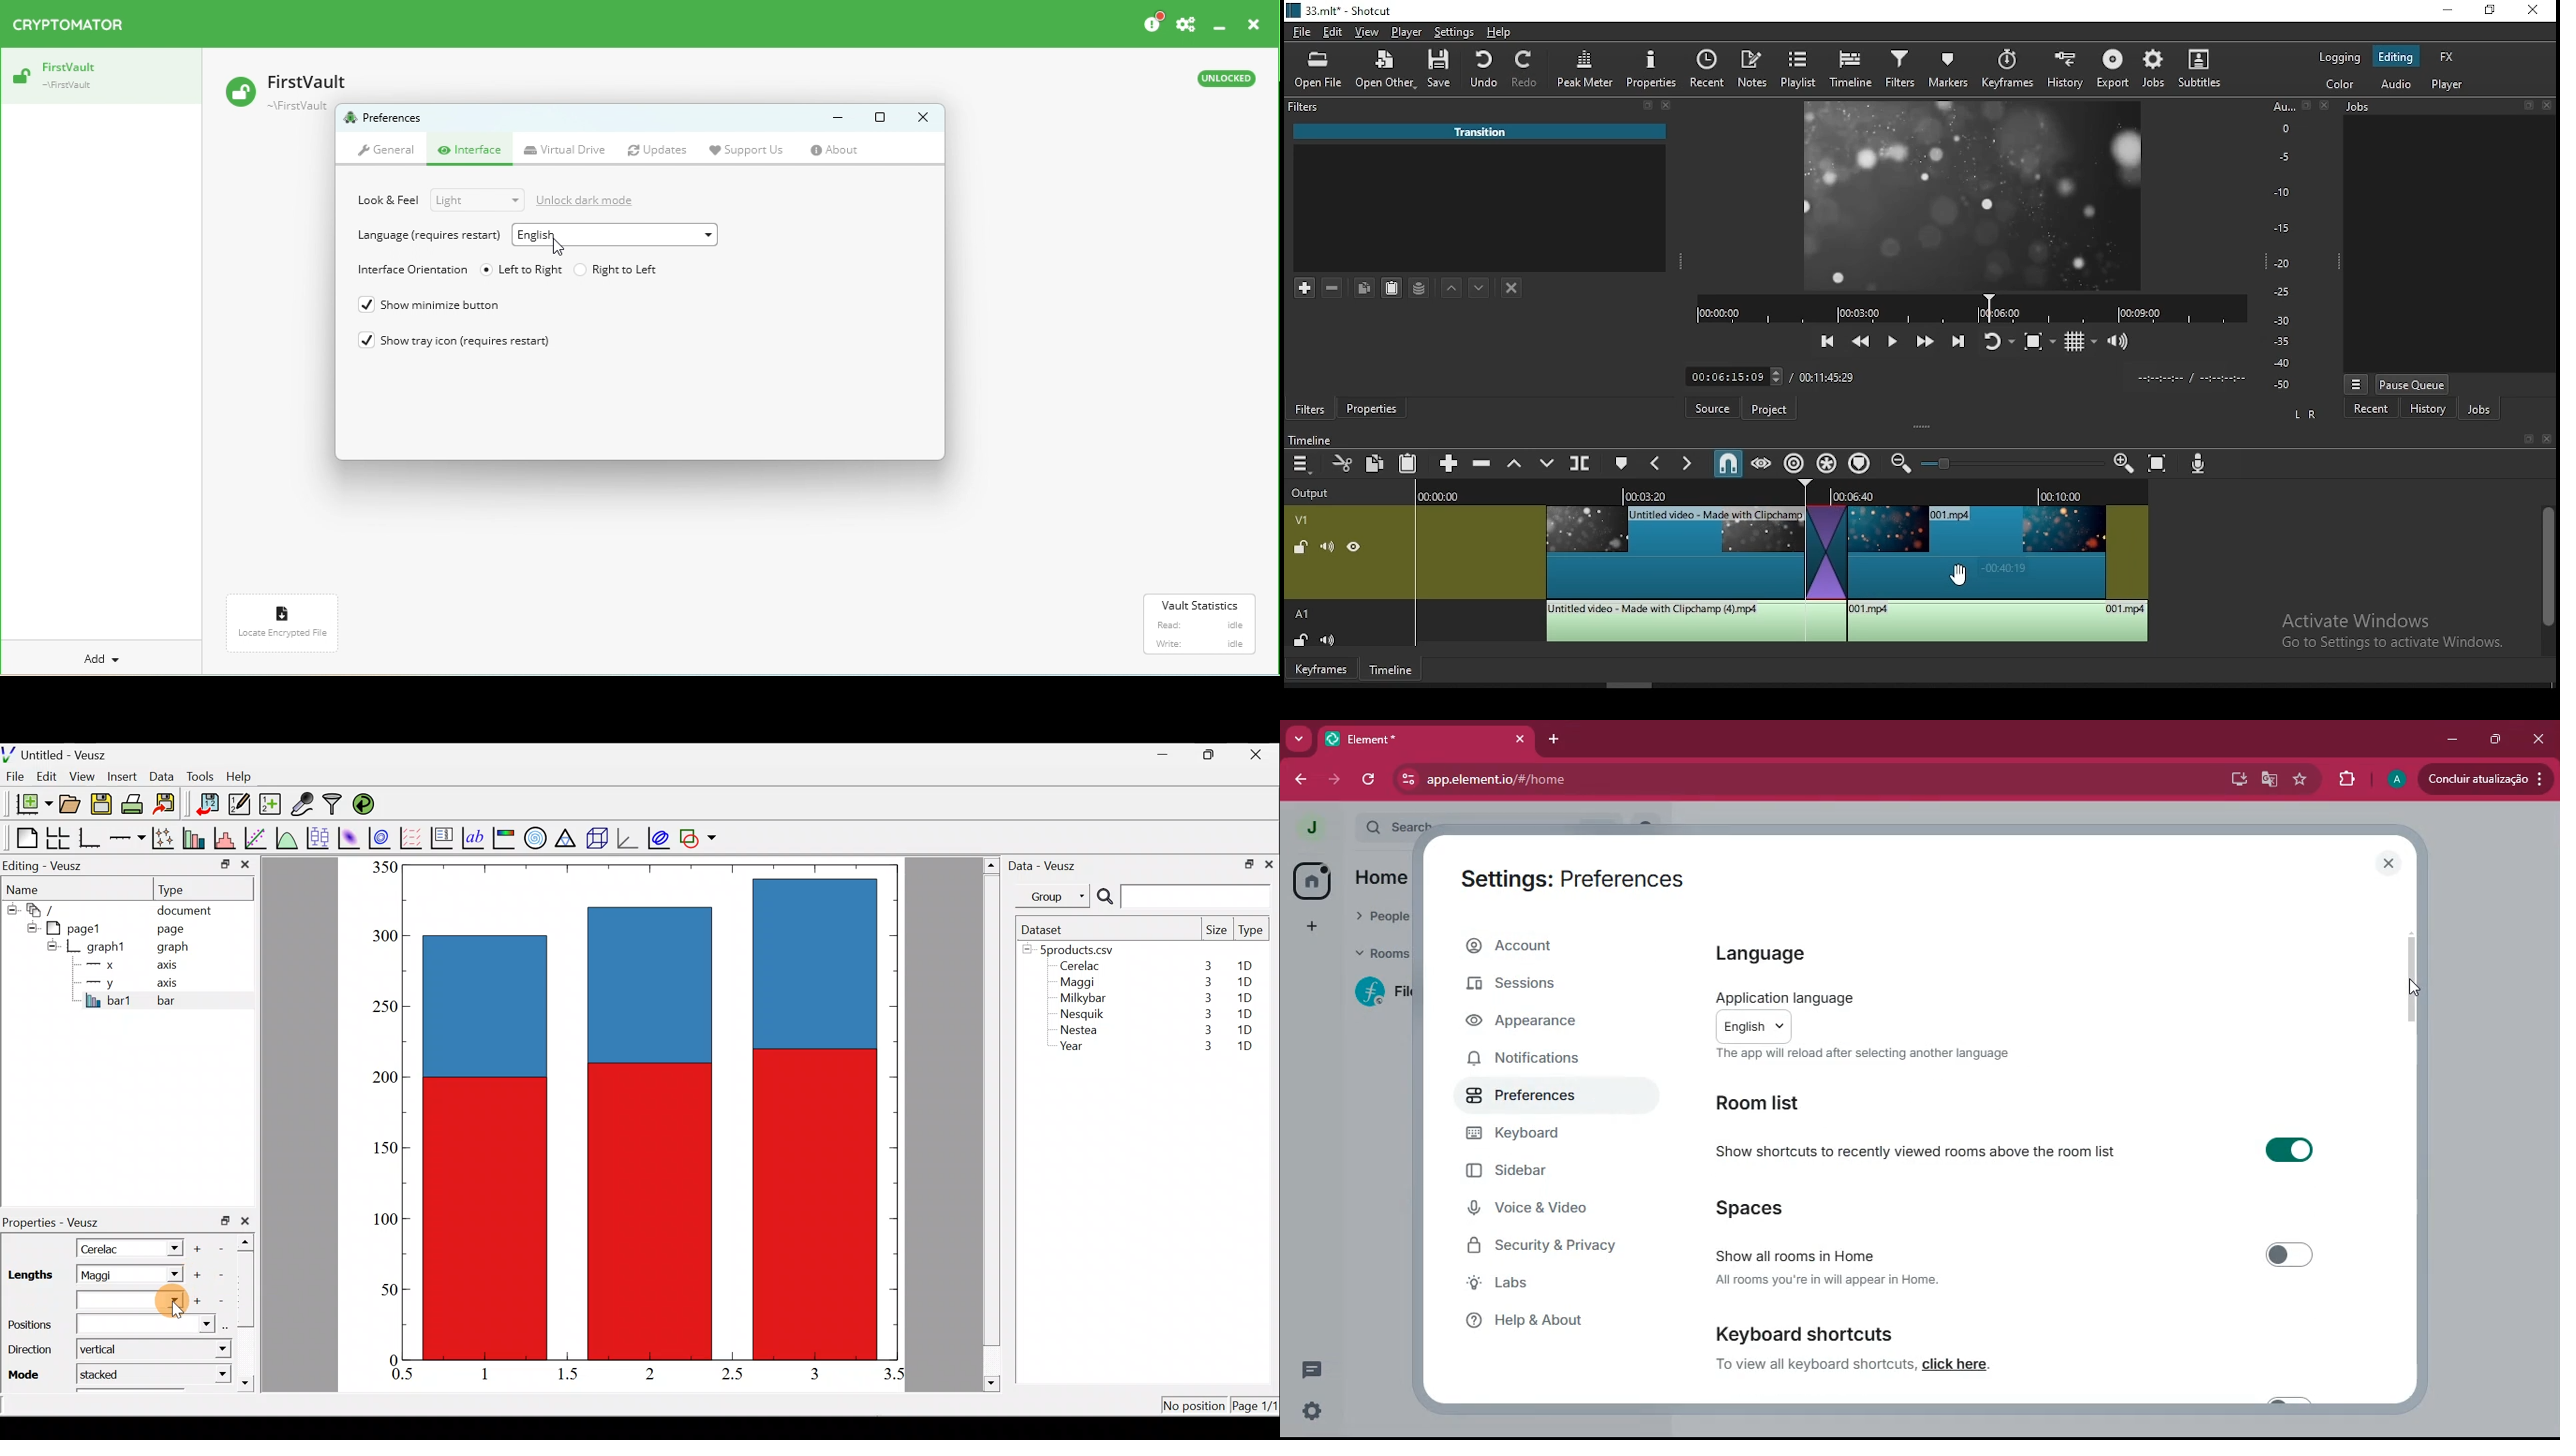  What do you see at coordinates (91, 838) in the screenshot?
I see `Base graph` at bounding box center [91, 838].